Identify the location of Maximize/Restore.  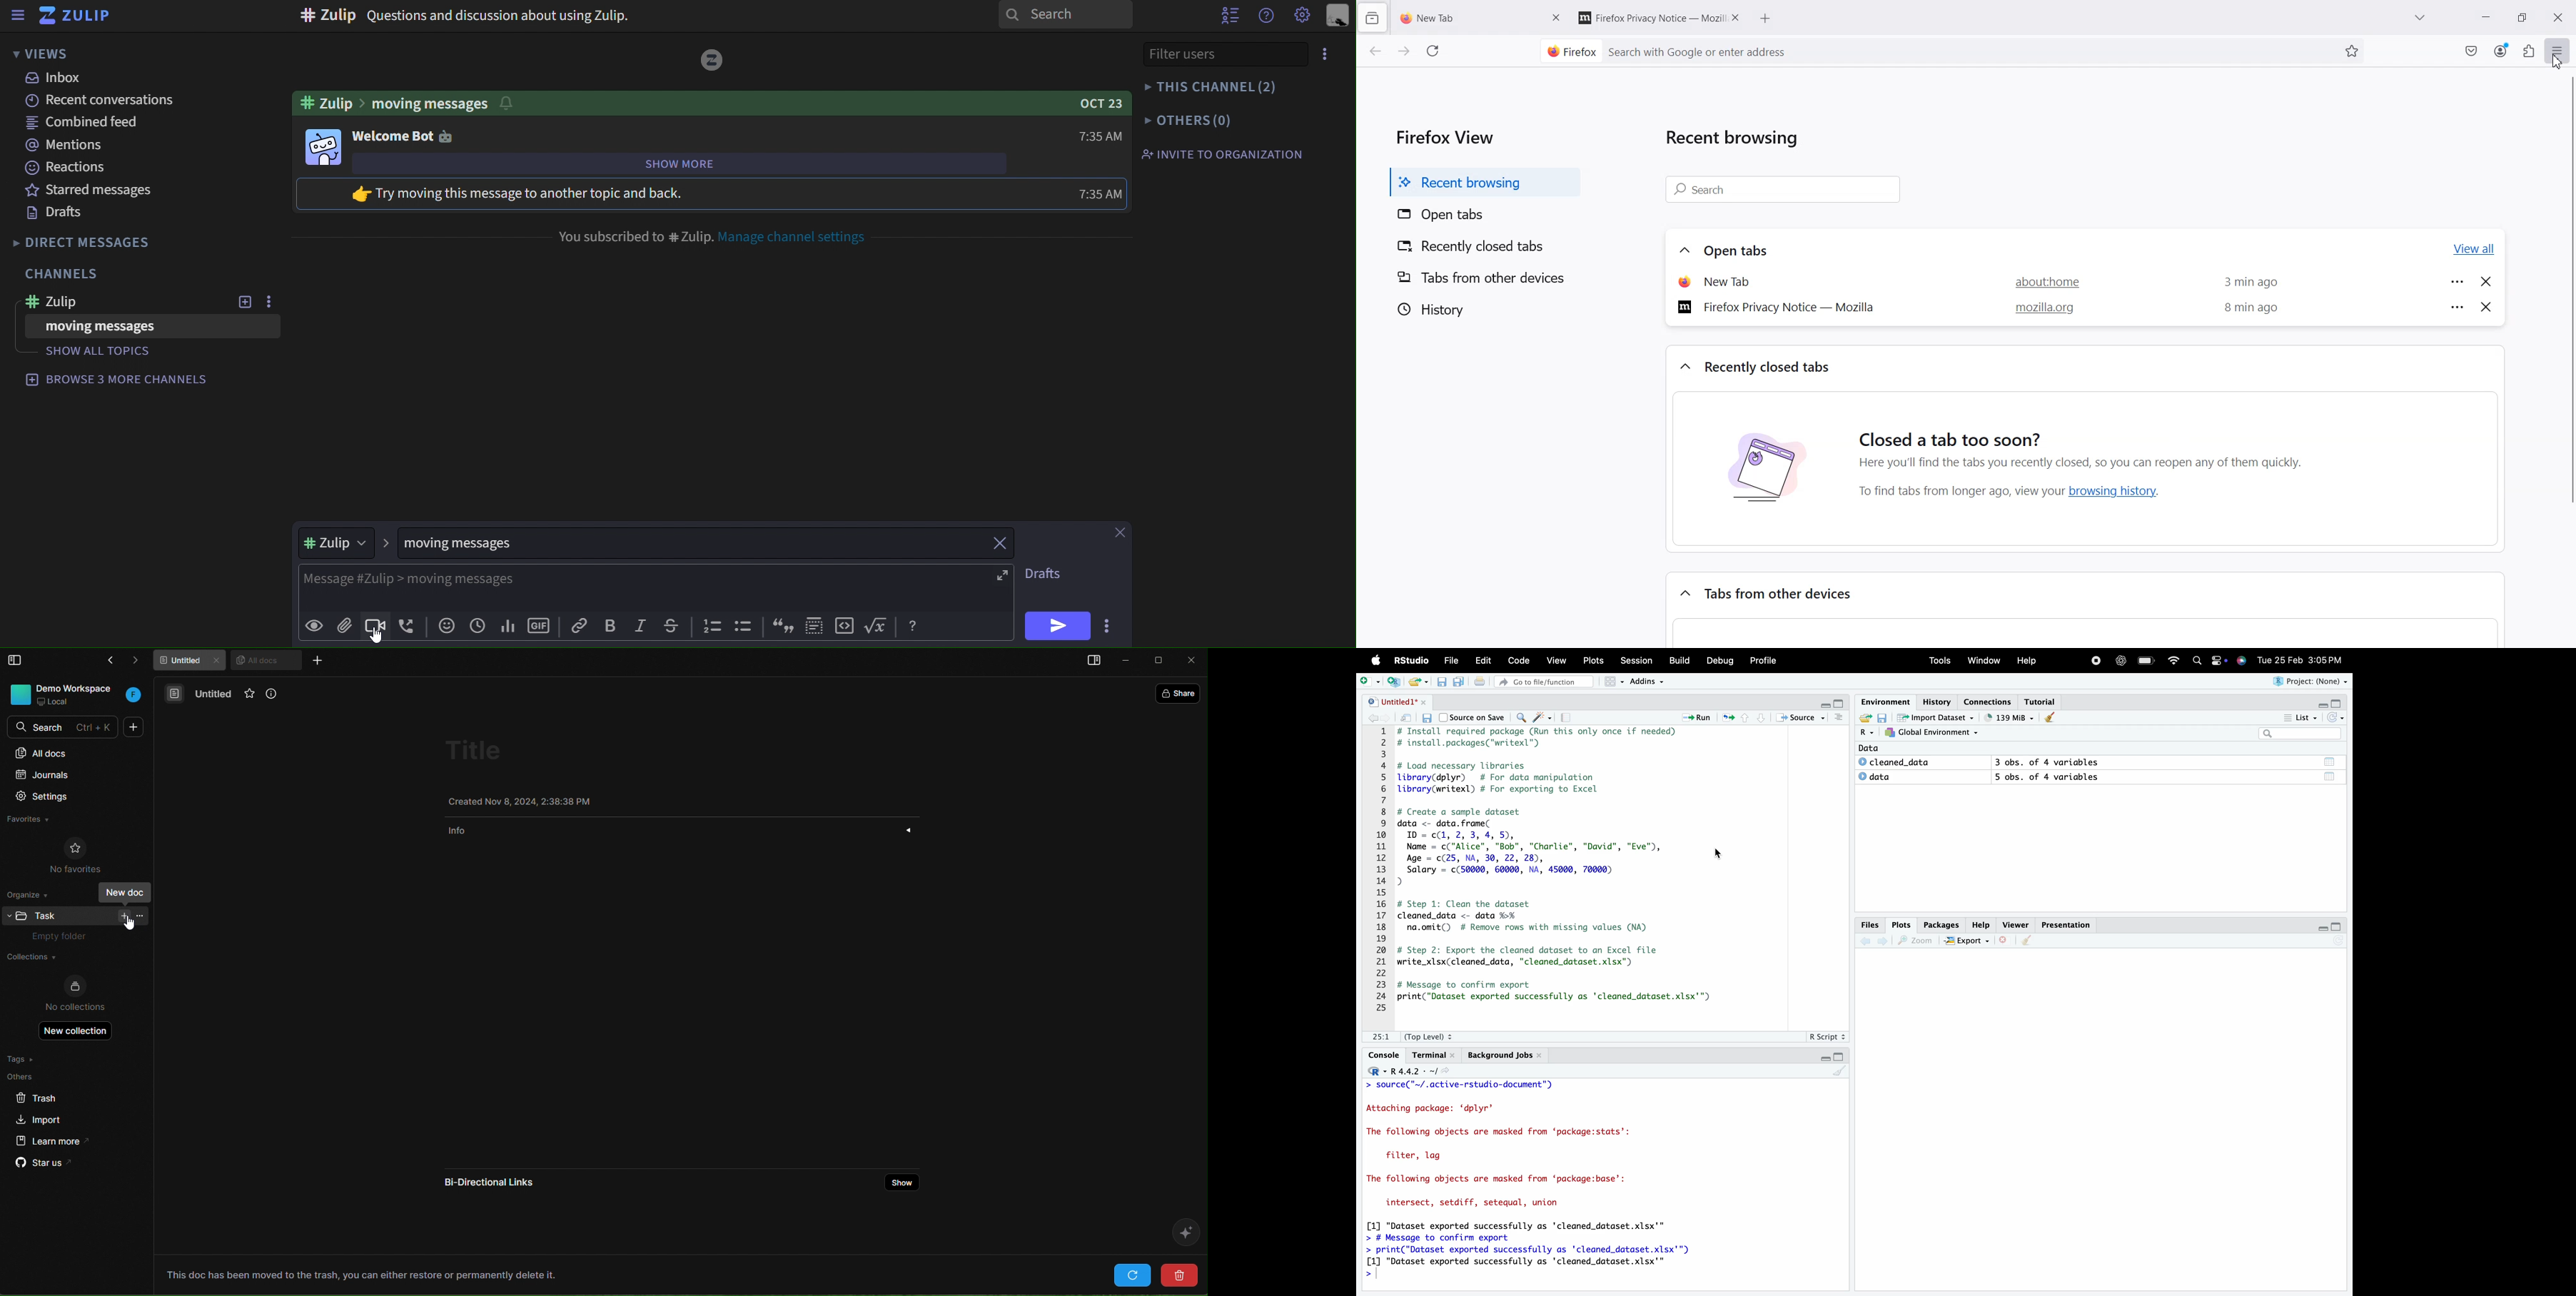
(1842, 705).